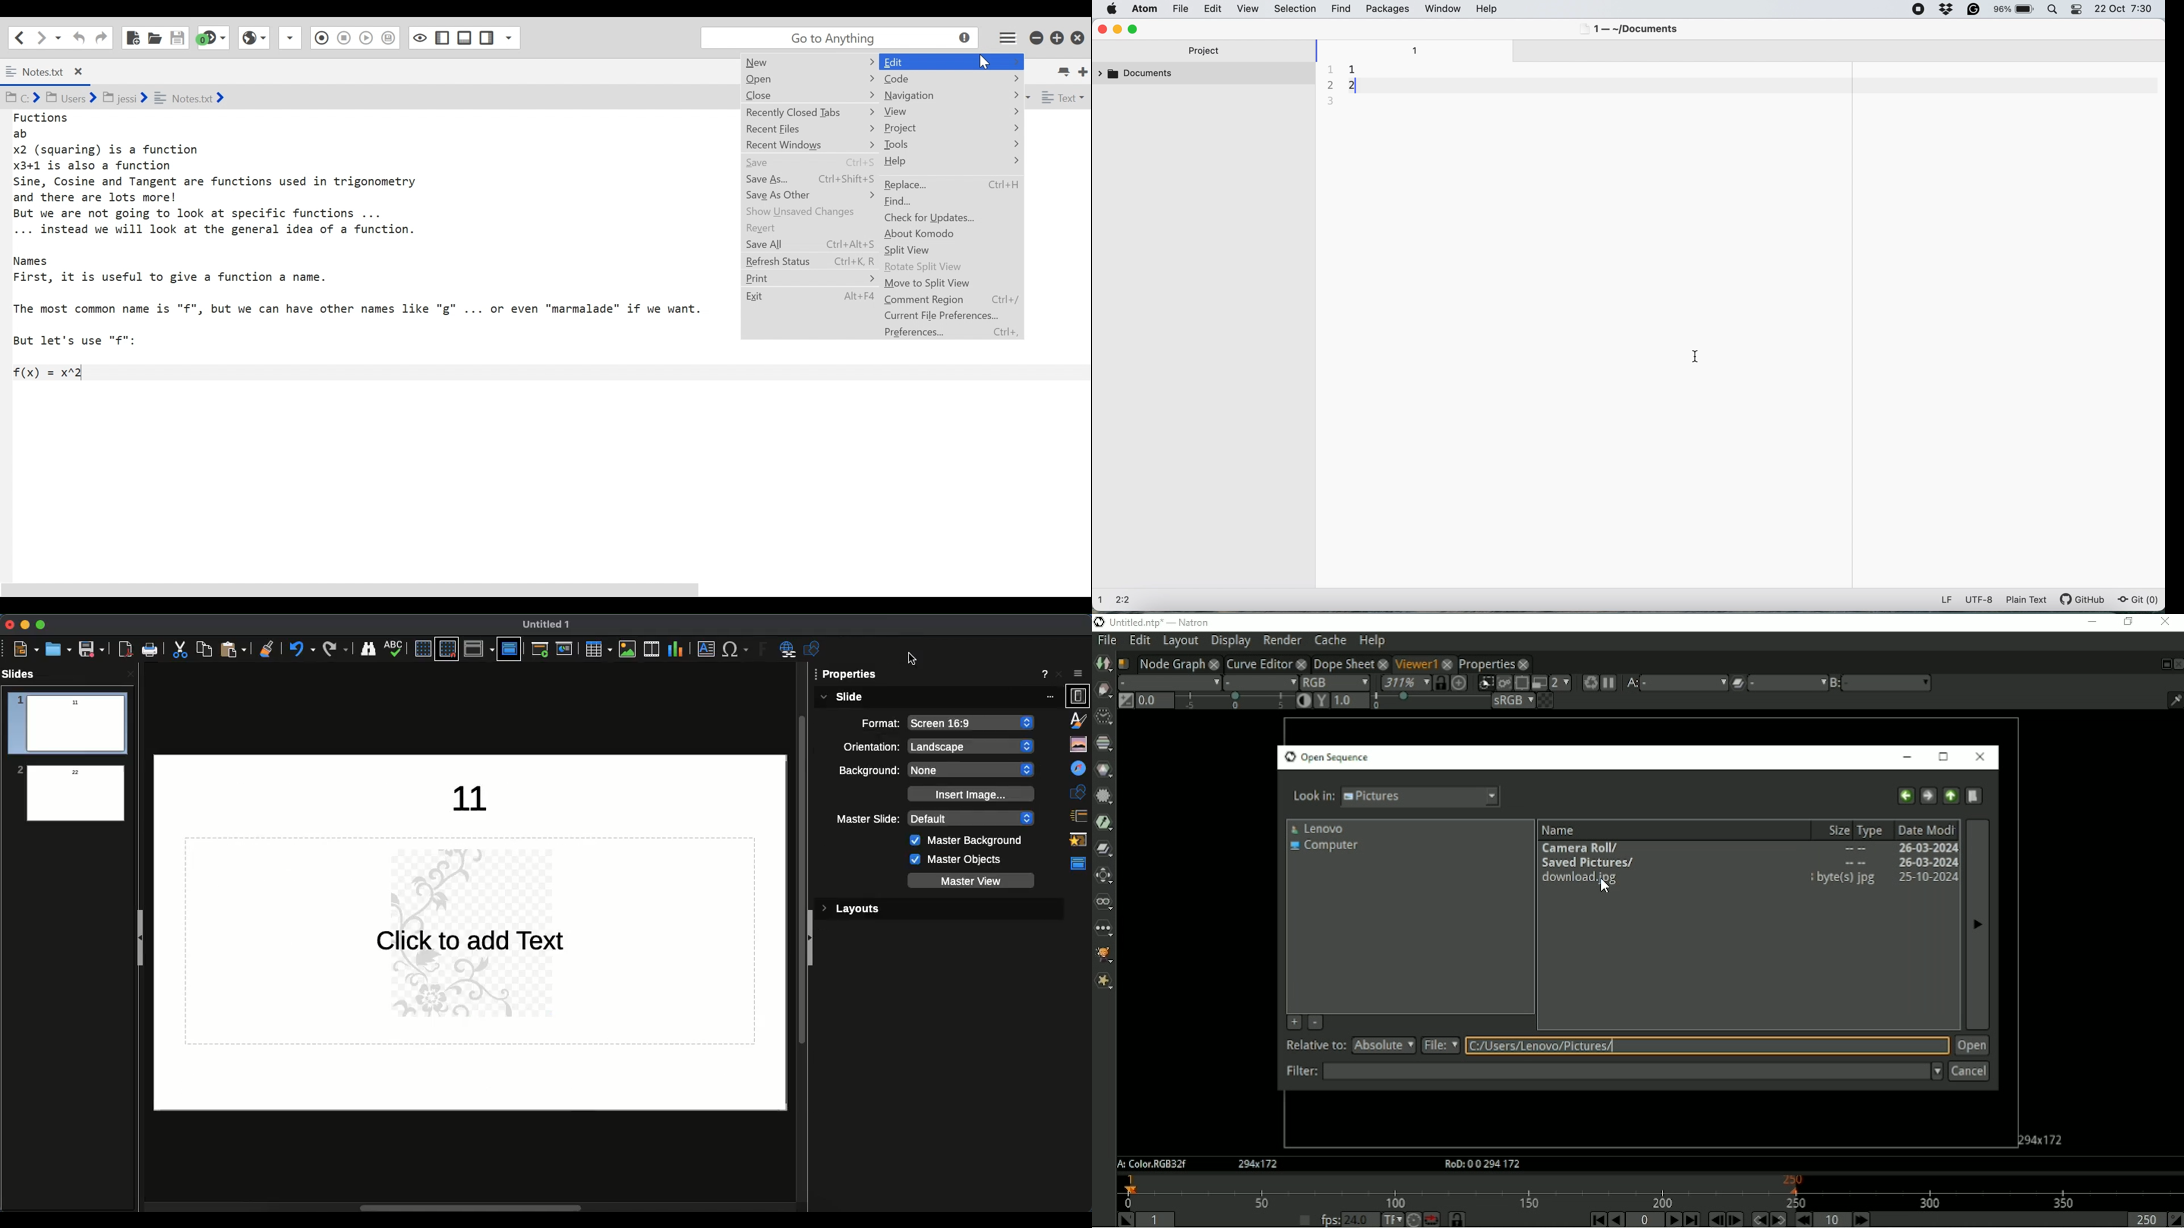  I want to click on Format, so click(881, 723).